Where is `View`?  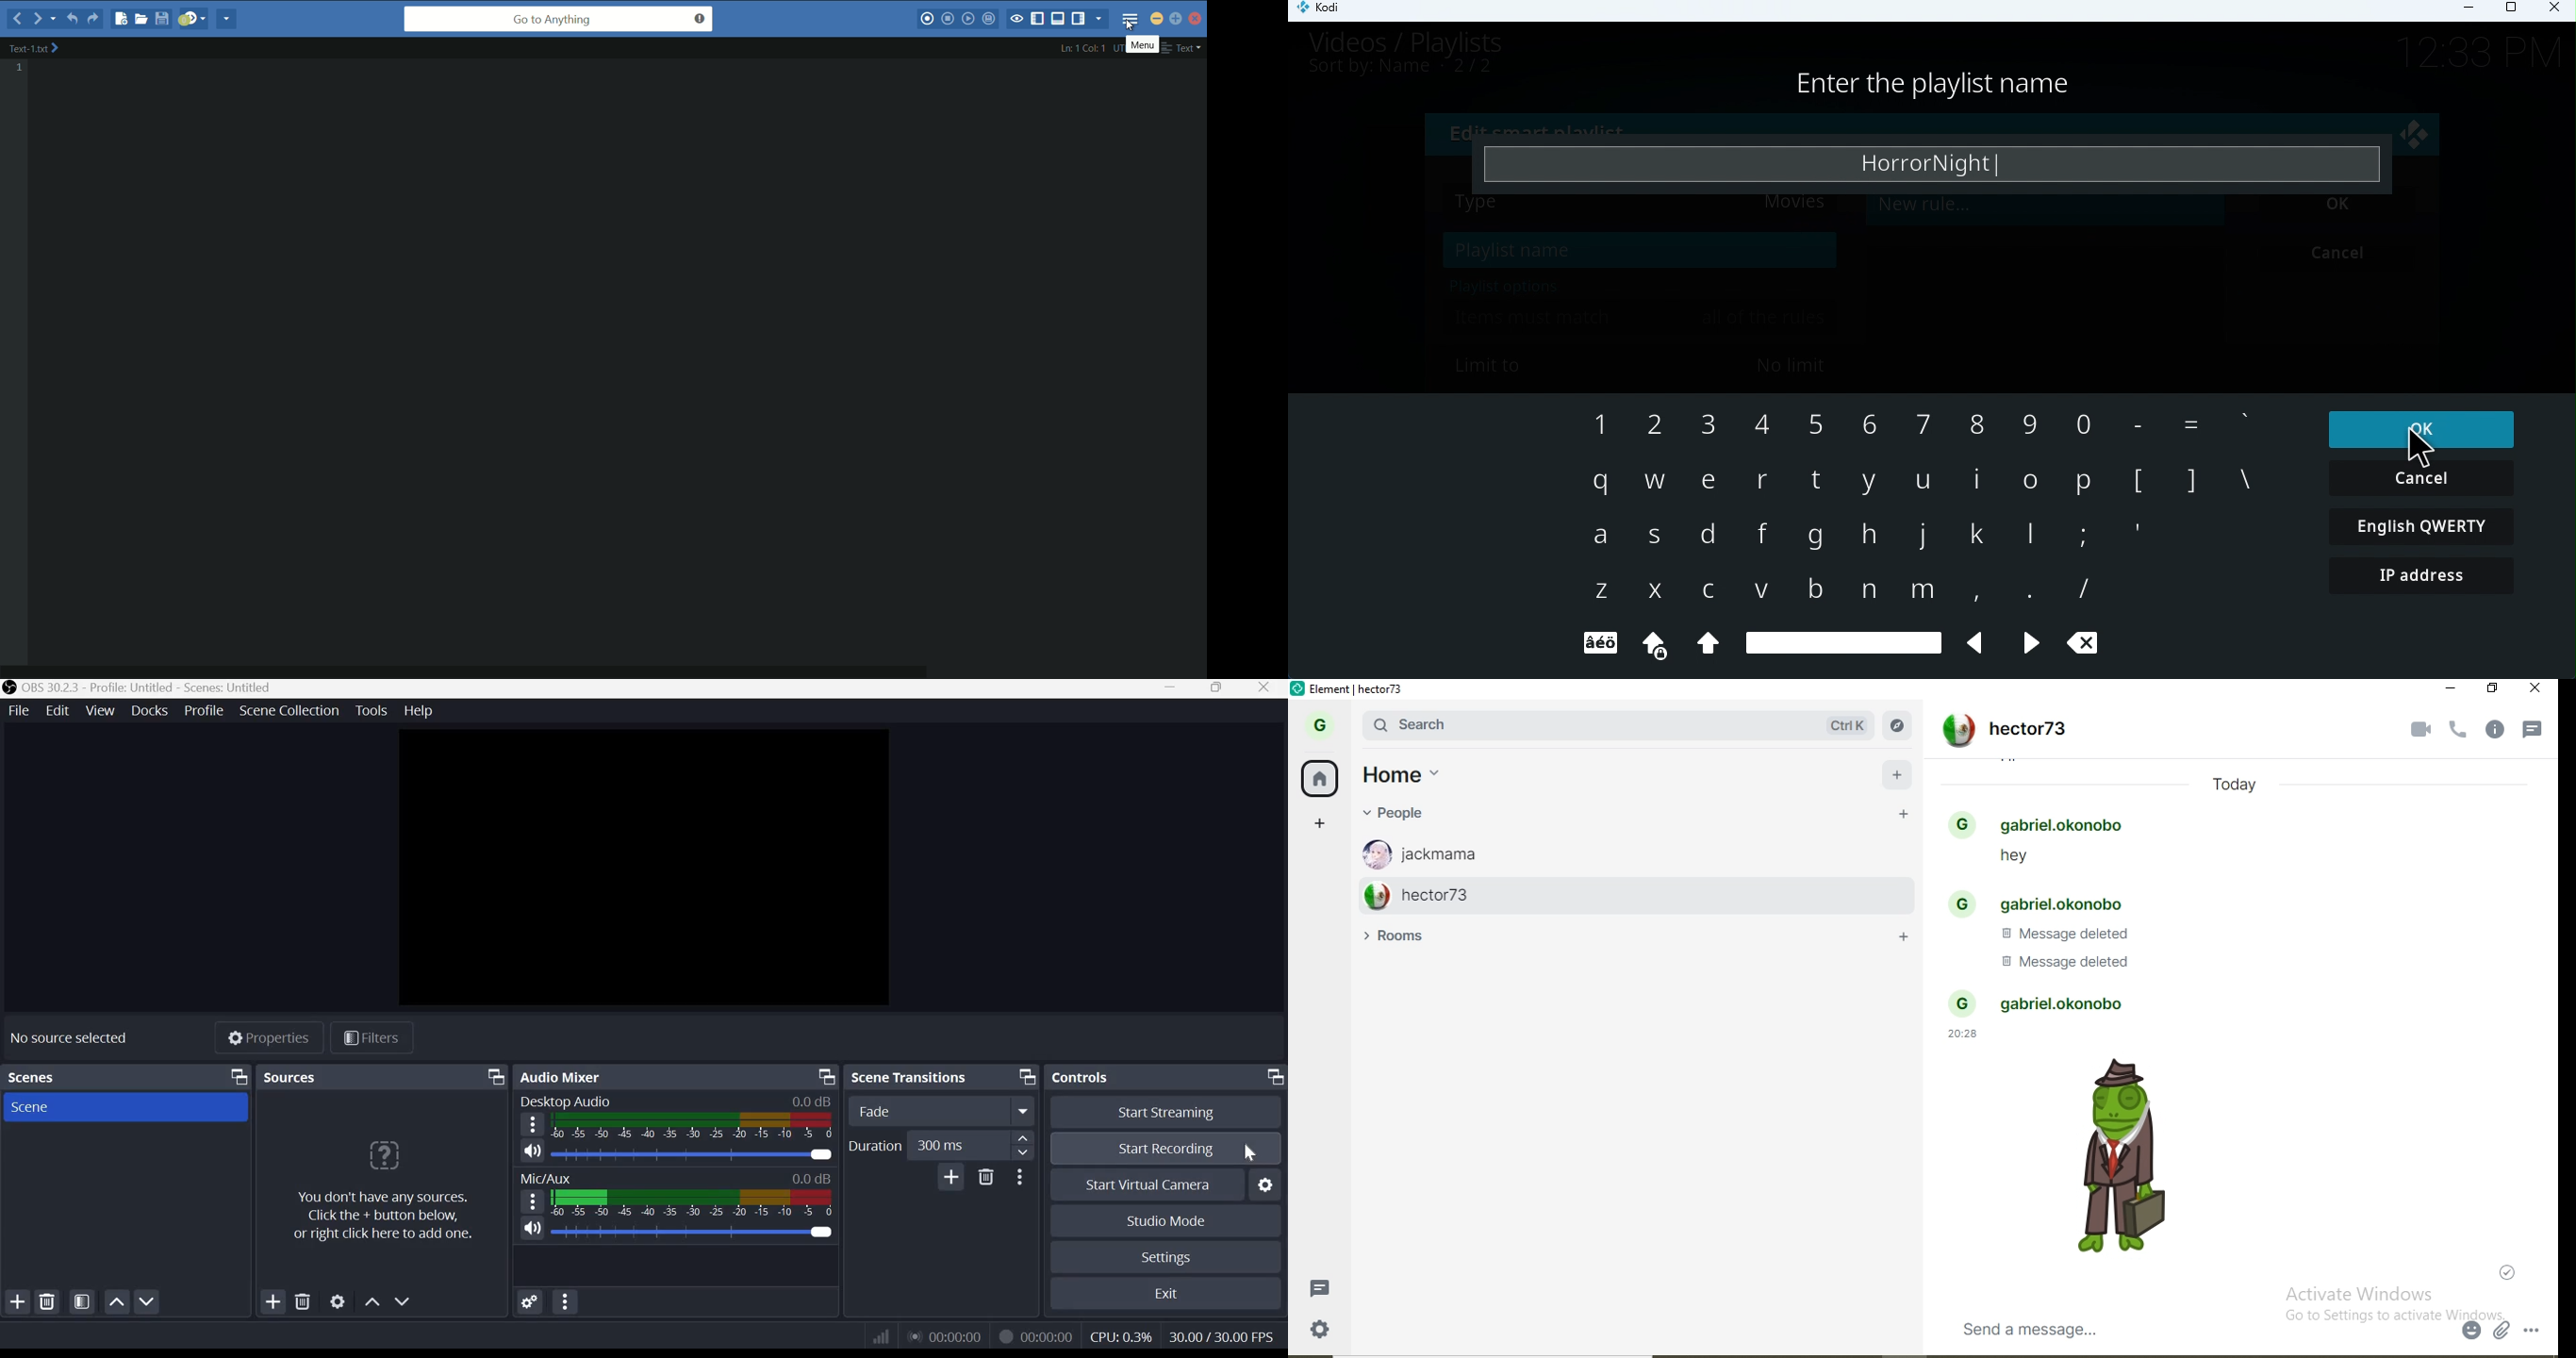
View is located at coordinates (99, 711).